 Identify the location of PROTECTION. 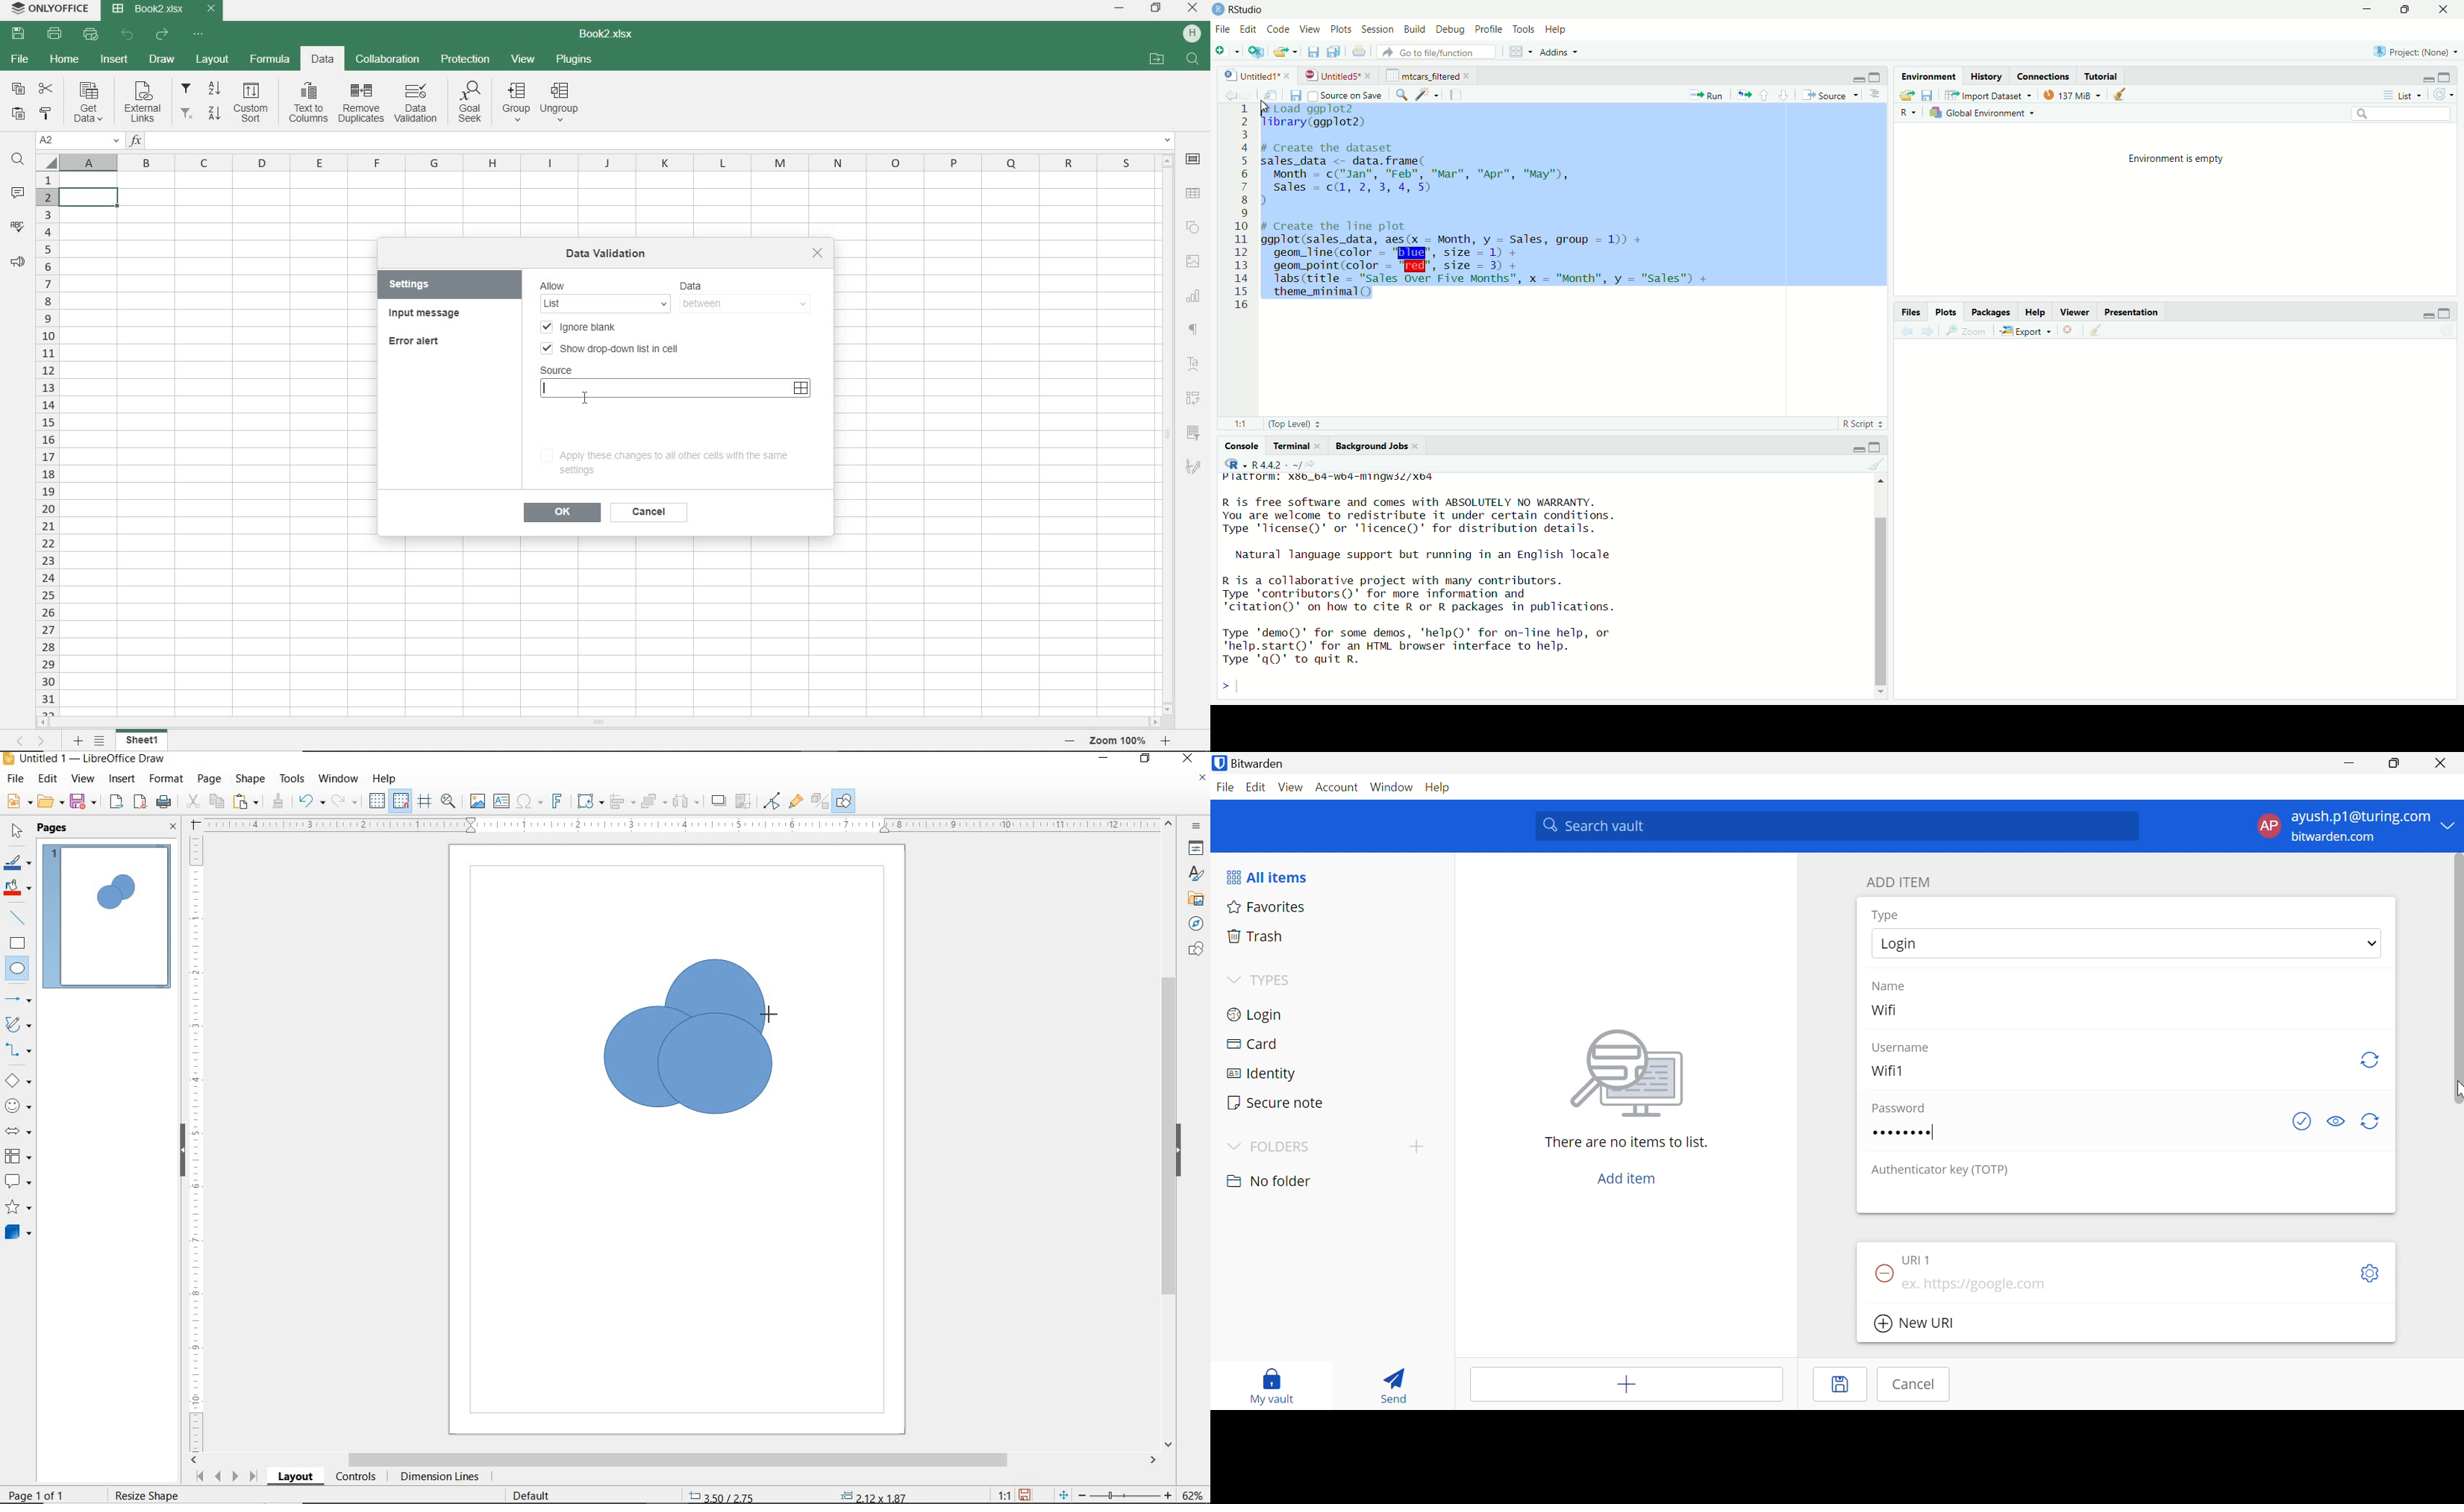
(464, 61).